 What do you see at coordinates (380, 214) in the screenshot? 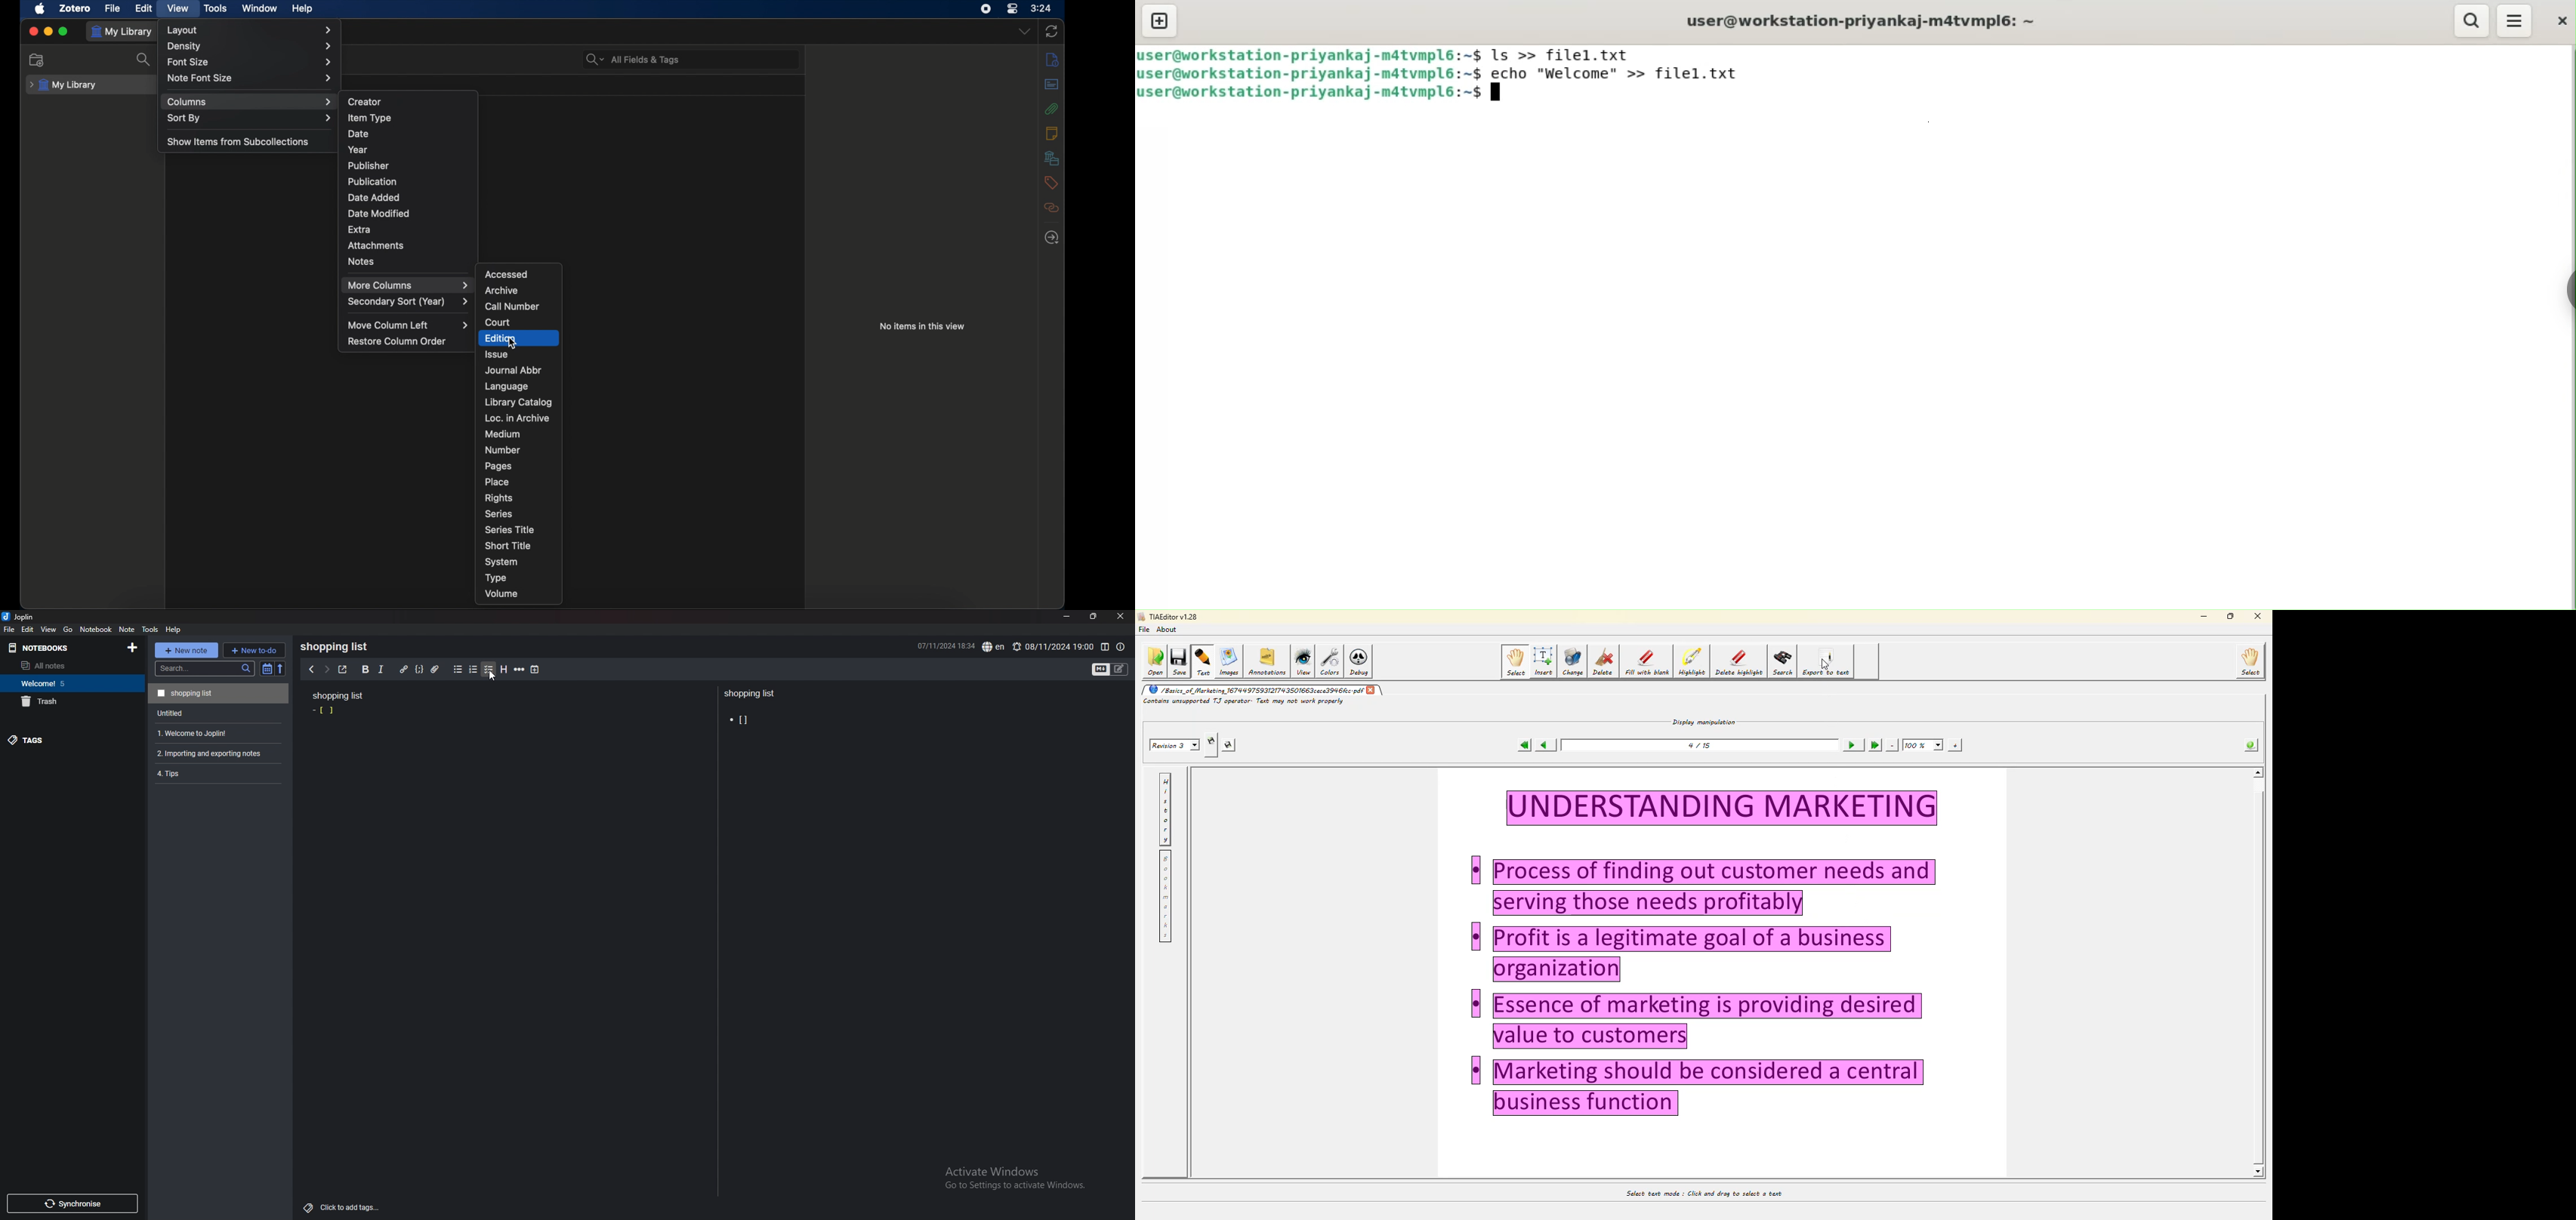
I see `date modified` at bounding box center [380, 214].